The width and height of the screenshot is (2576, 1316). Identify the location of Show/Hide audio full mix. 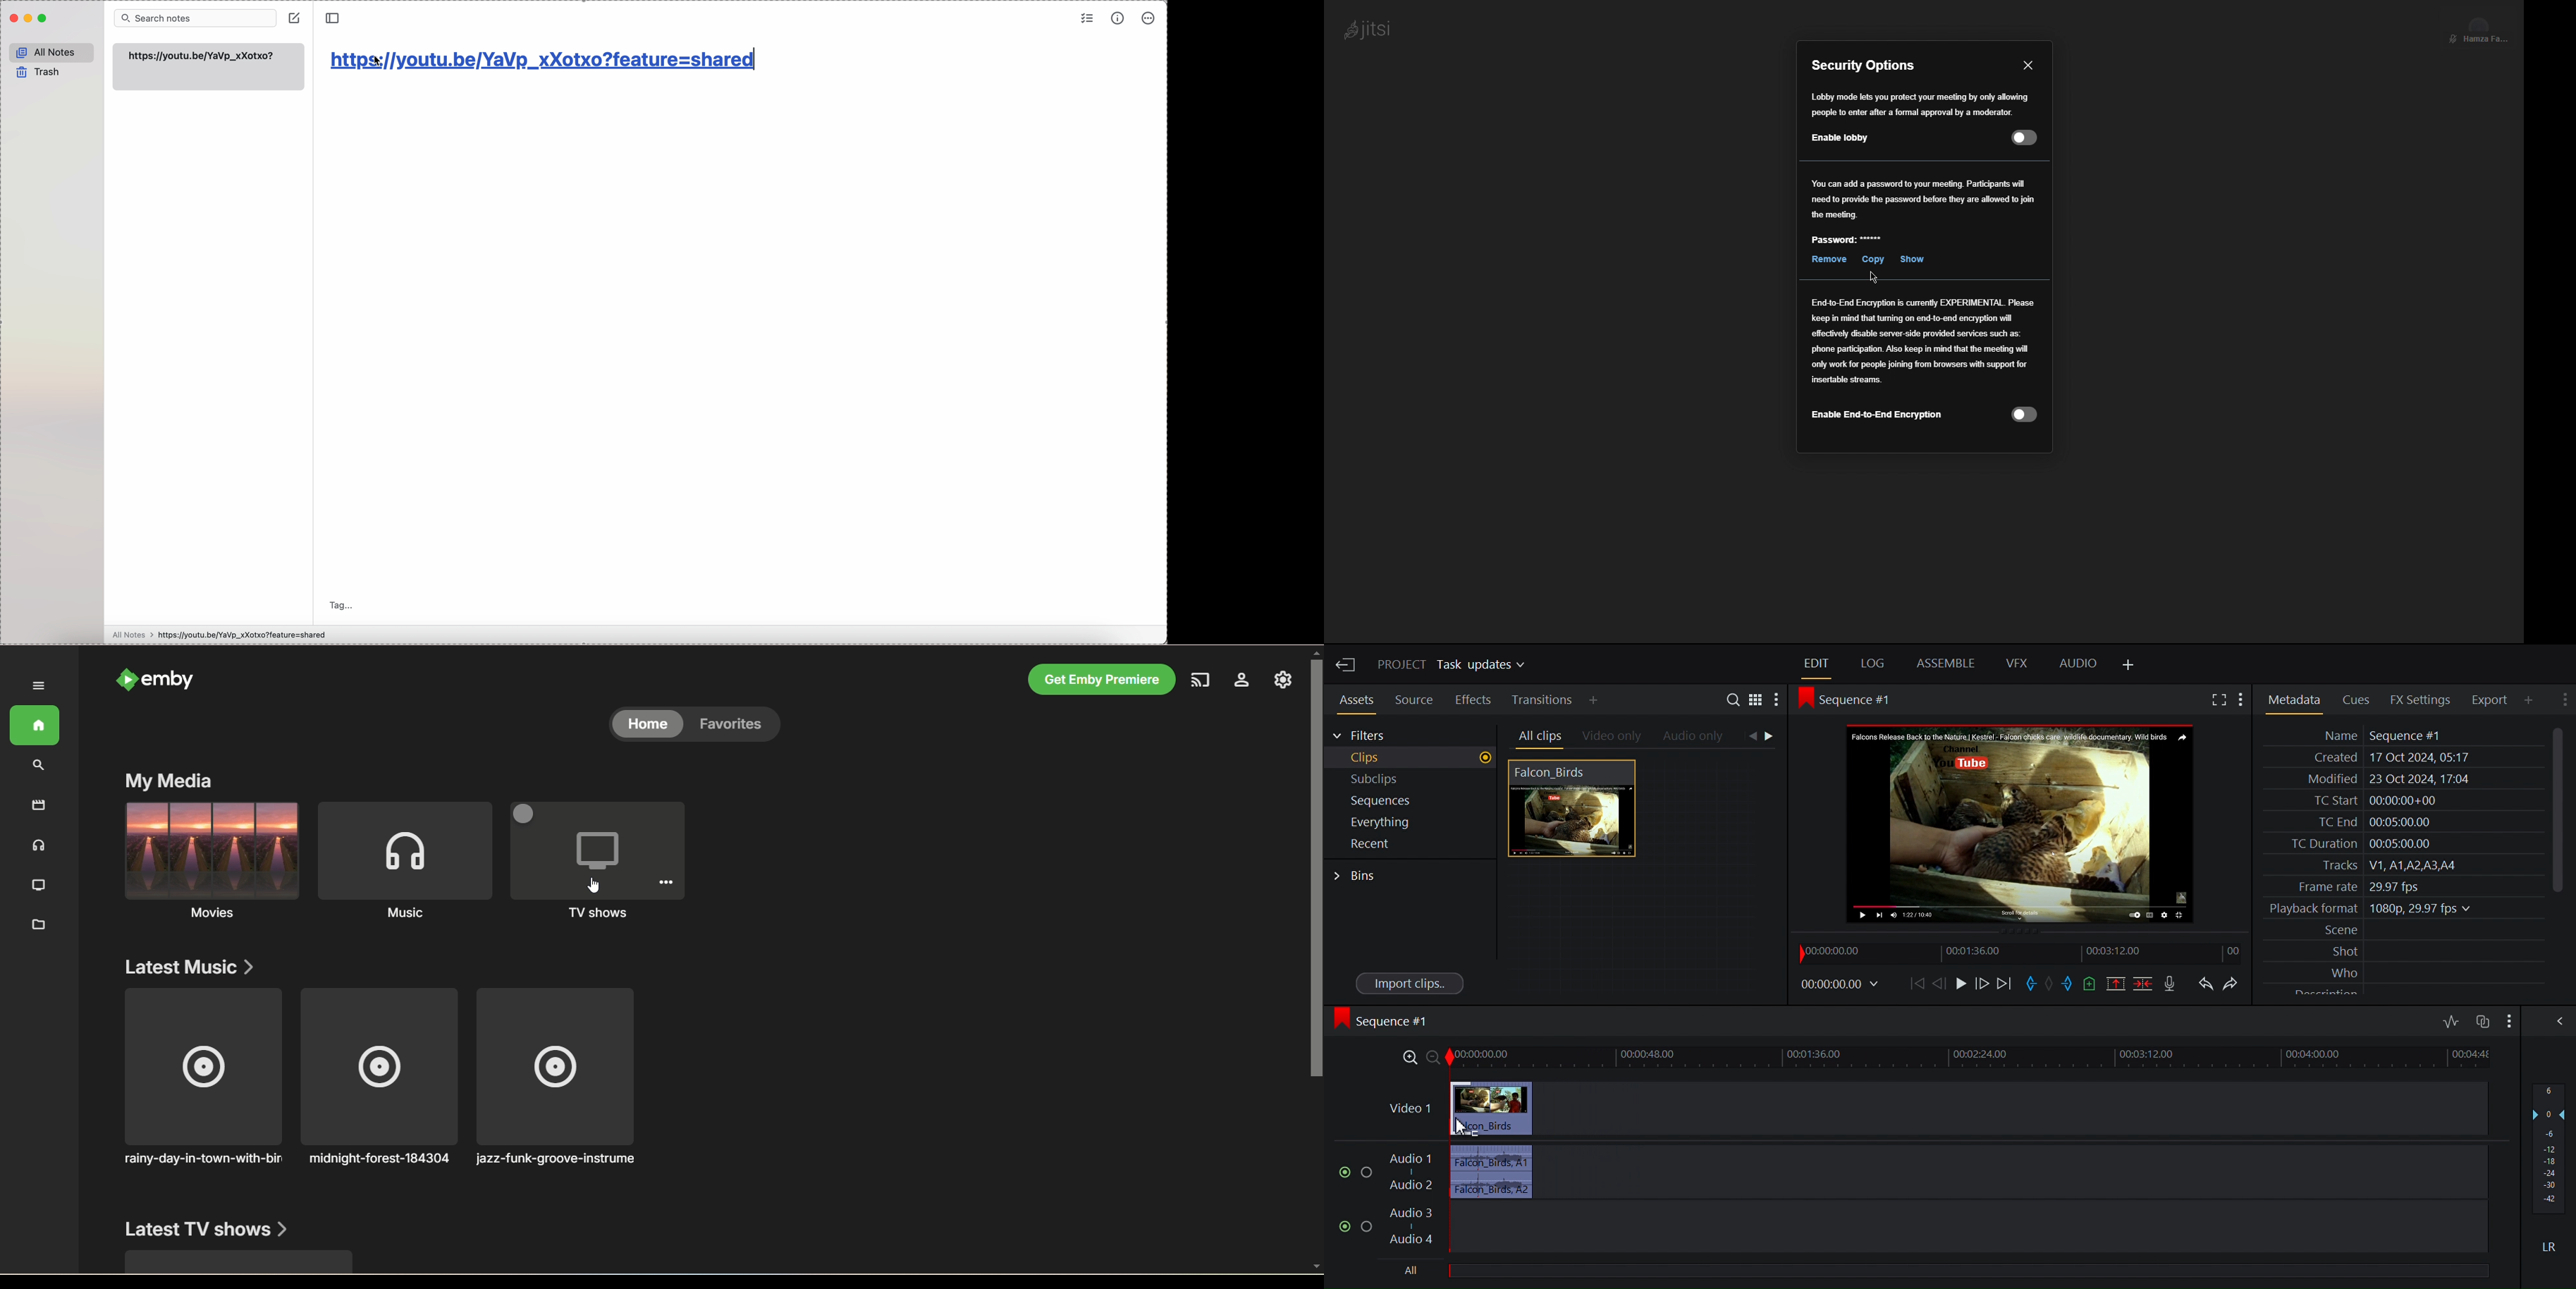
(2508, 1020).